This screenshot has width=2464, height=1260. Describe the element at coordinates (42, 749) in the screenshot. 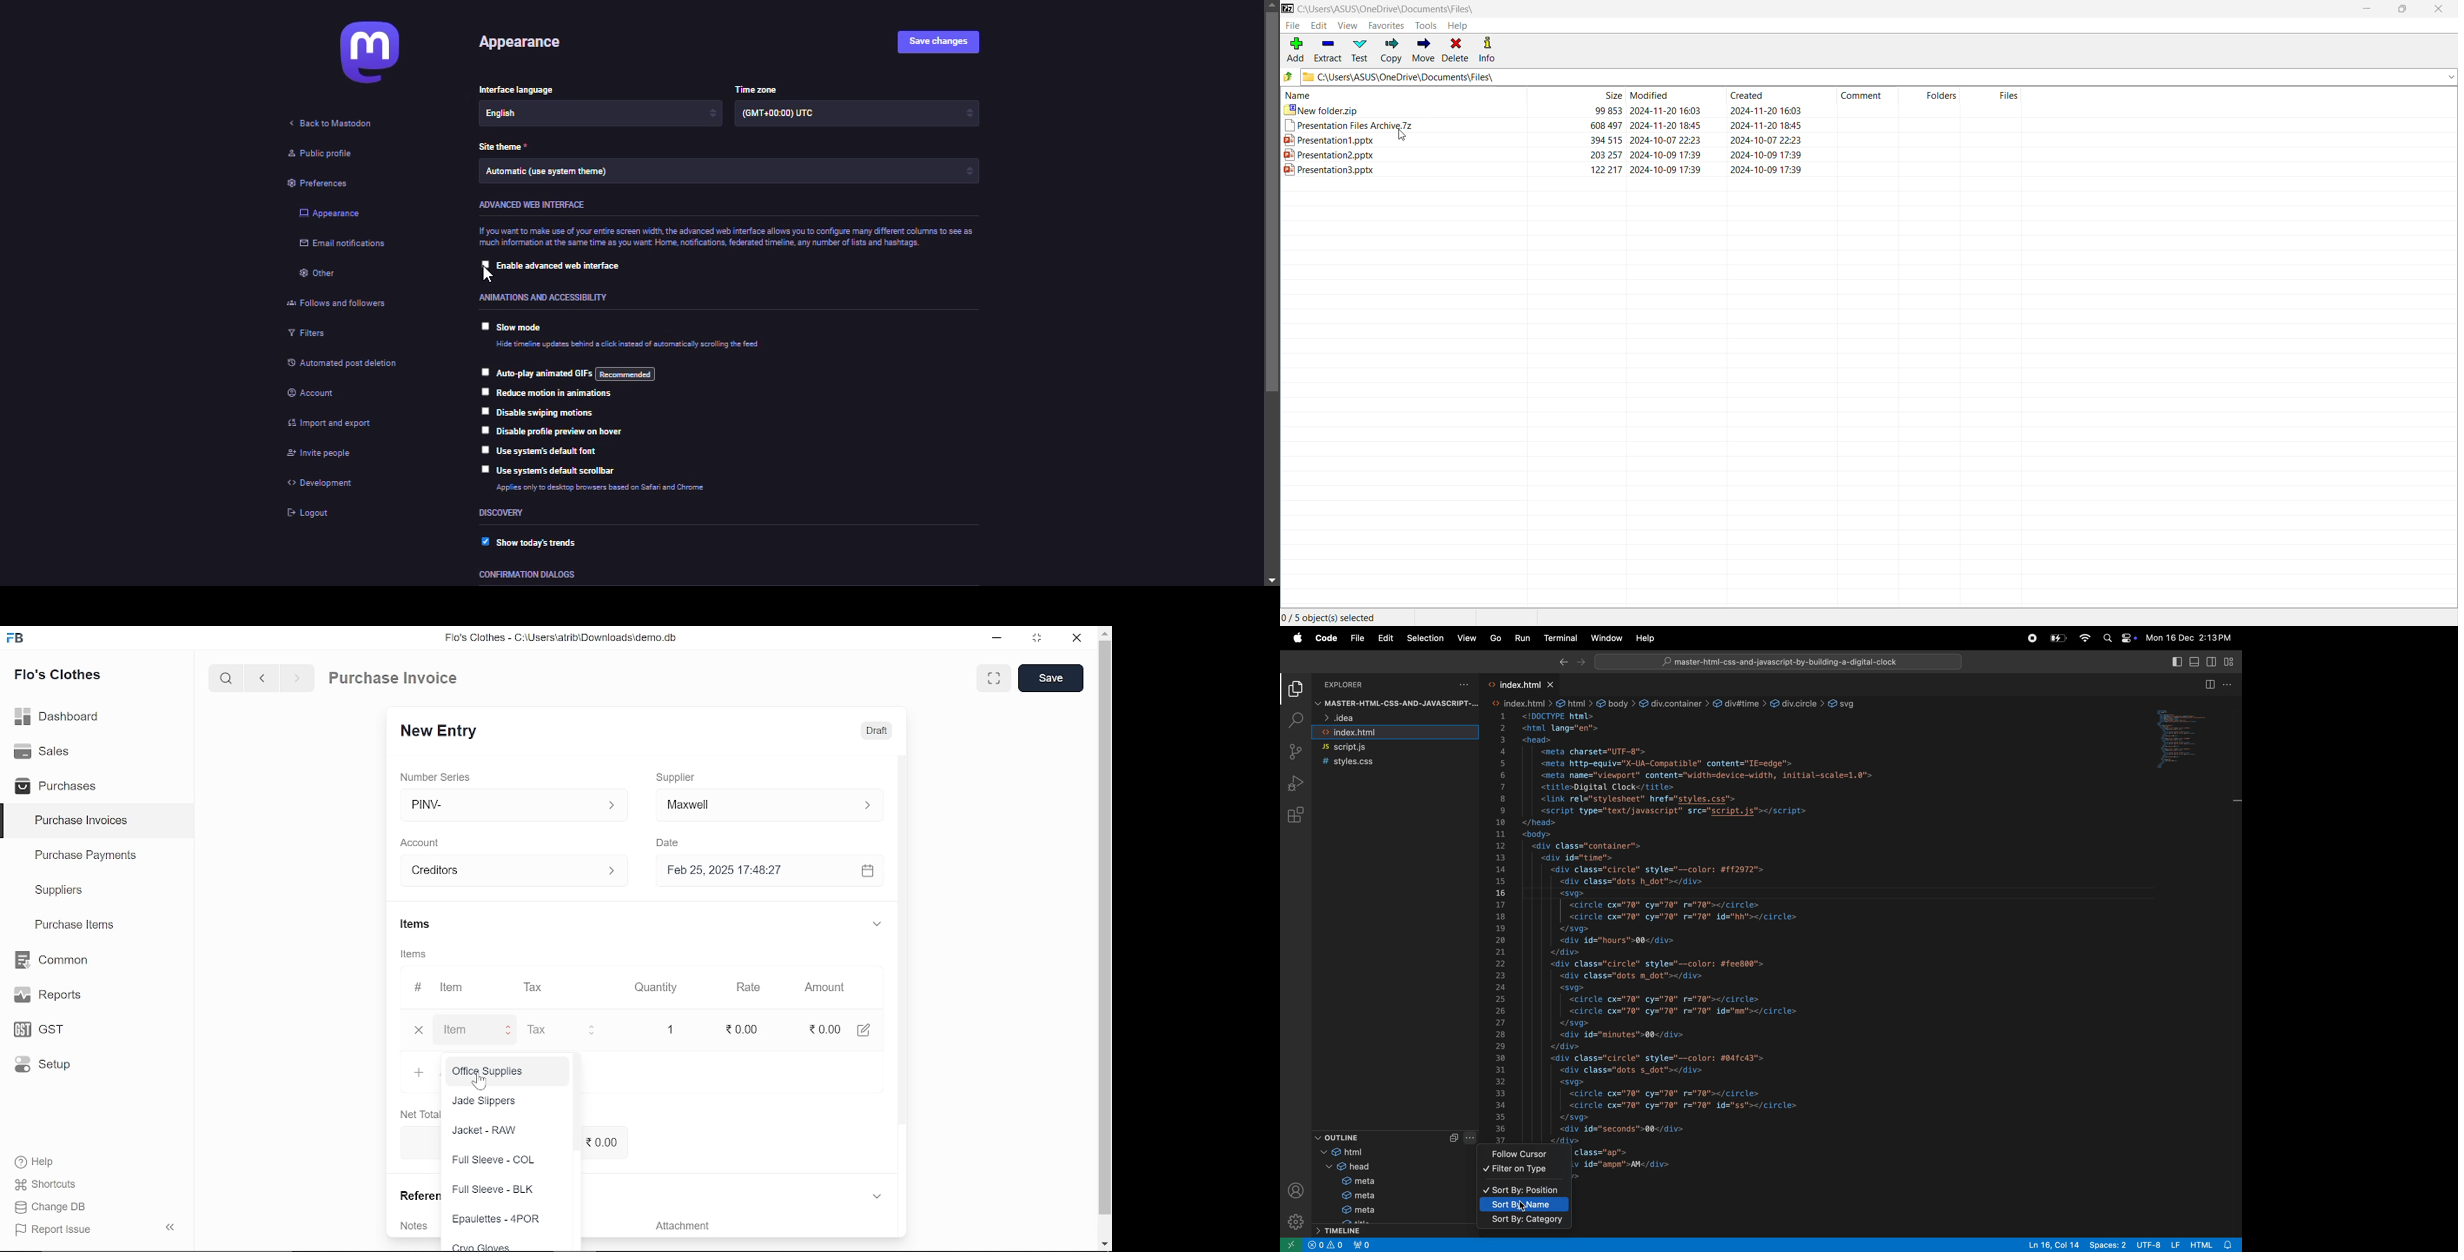

I see `Sales` at that location.